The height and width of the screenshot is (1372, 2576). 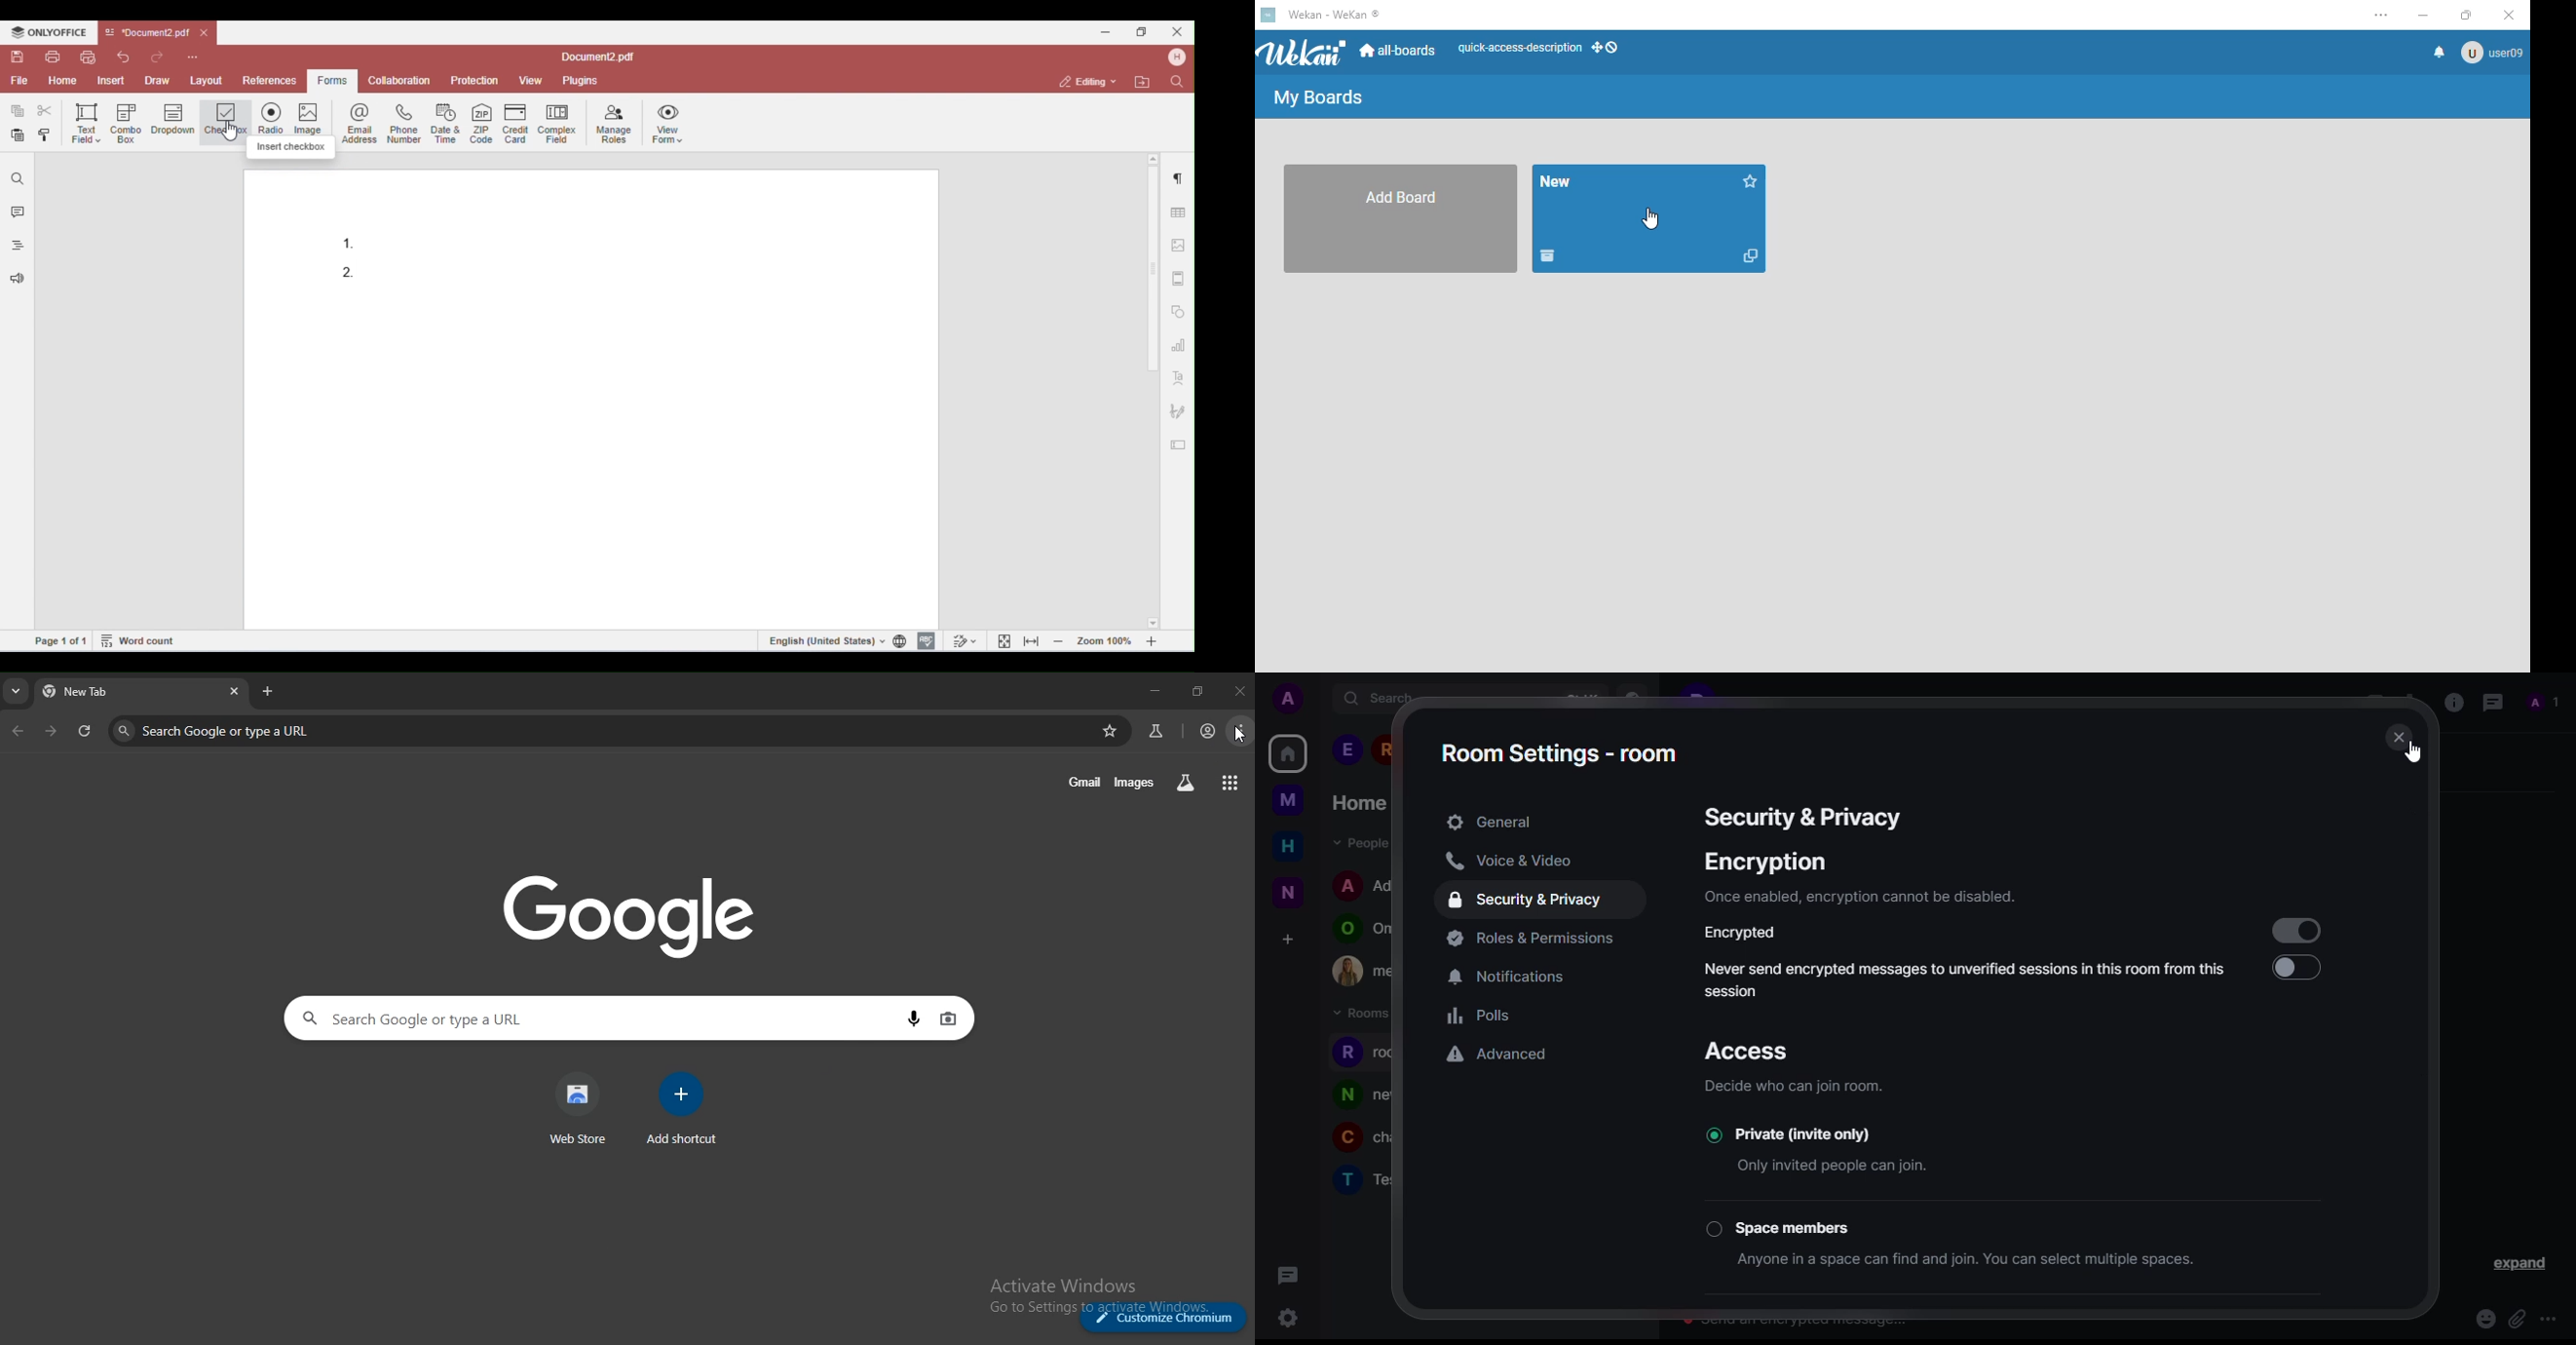 I want to click on search, so click(x=1380, y=698).